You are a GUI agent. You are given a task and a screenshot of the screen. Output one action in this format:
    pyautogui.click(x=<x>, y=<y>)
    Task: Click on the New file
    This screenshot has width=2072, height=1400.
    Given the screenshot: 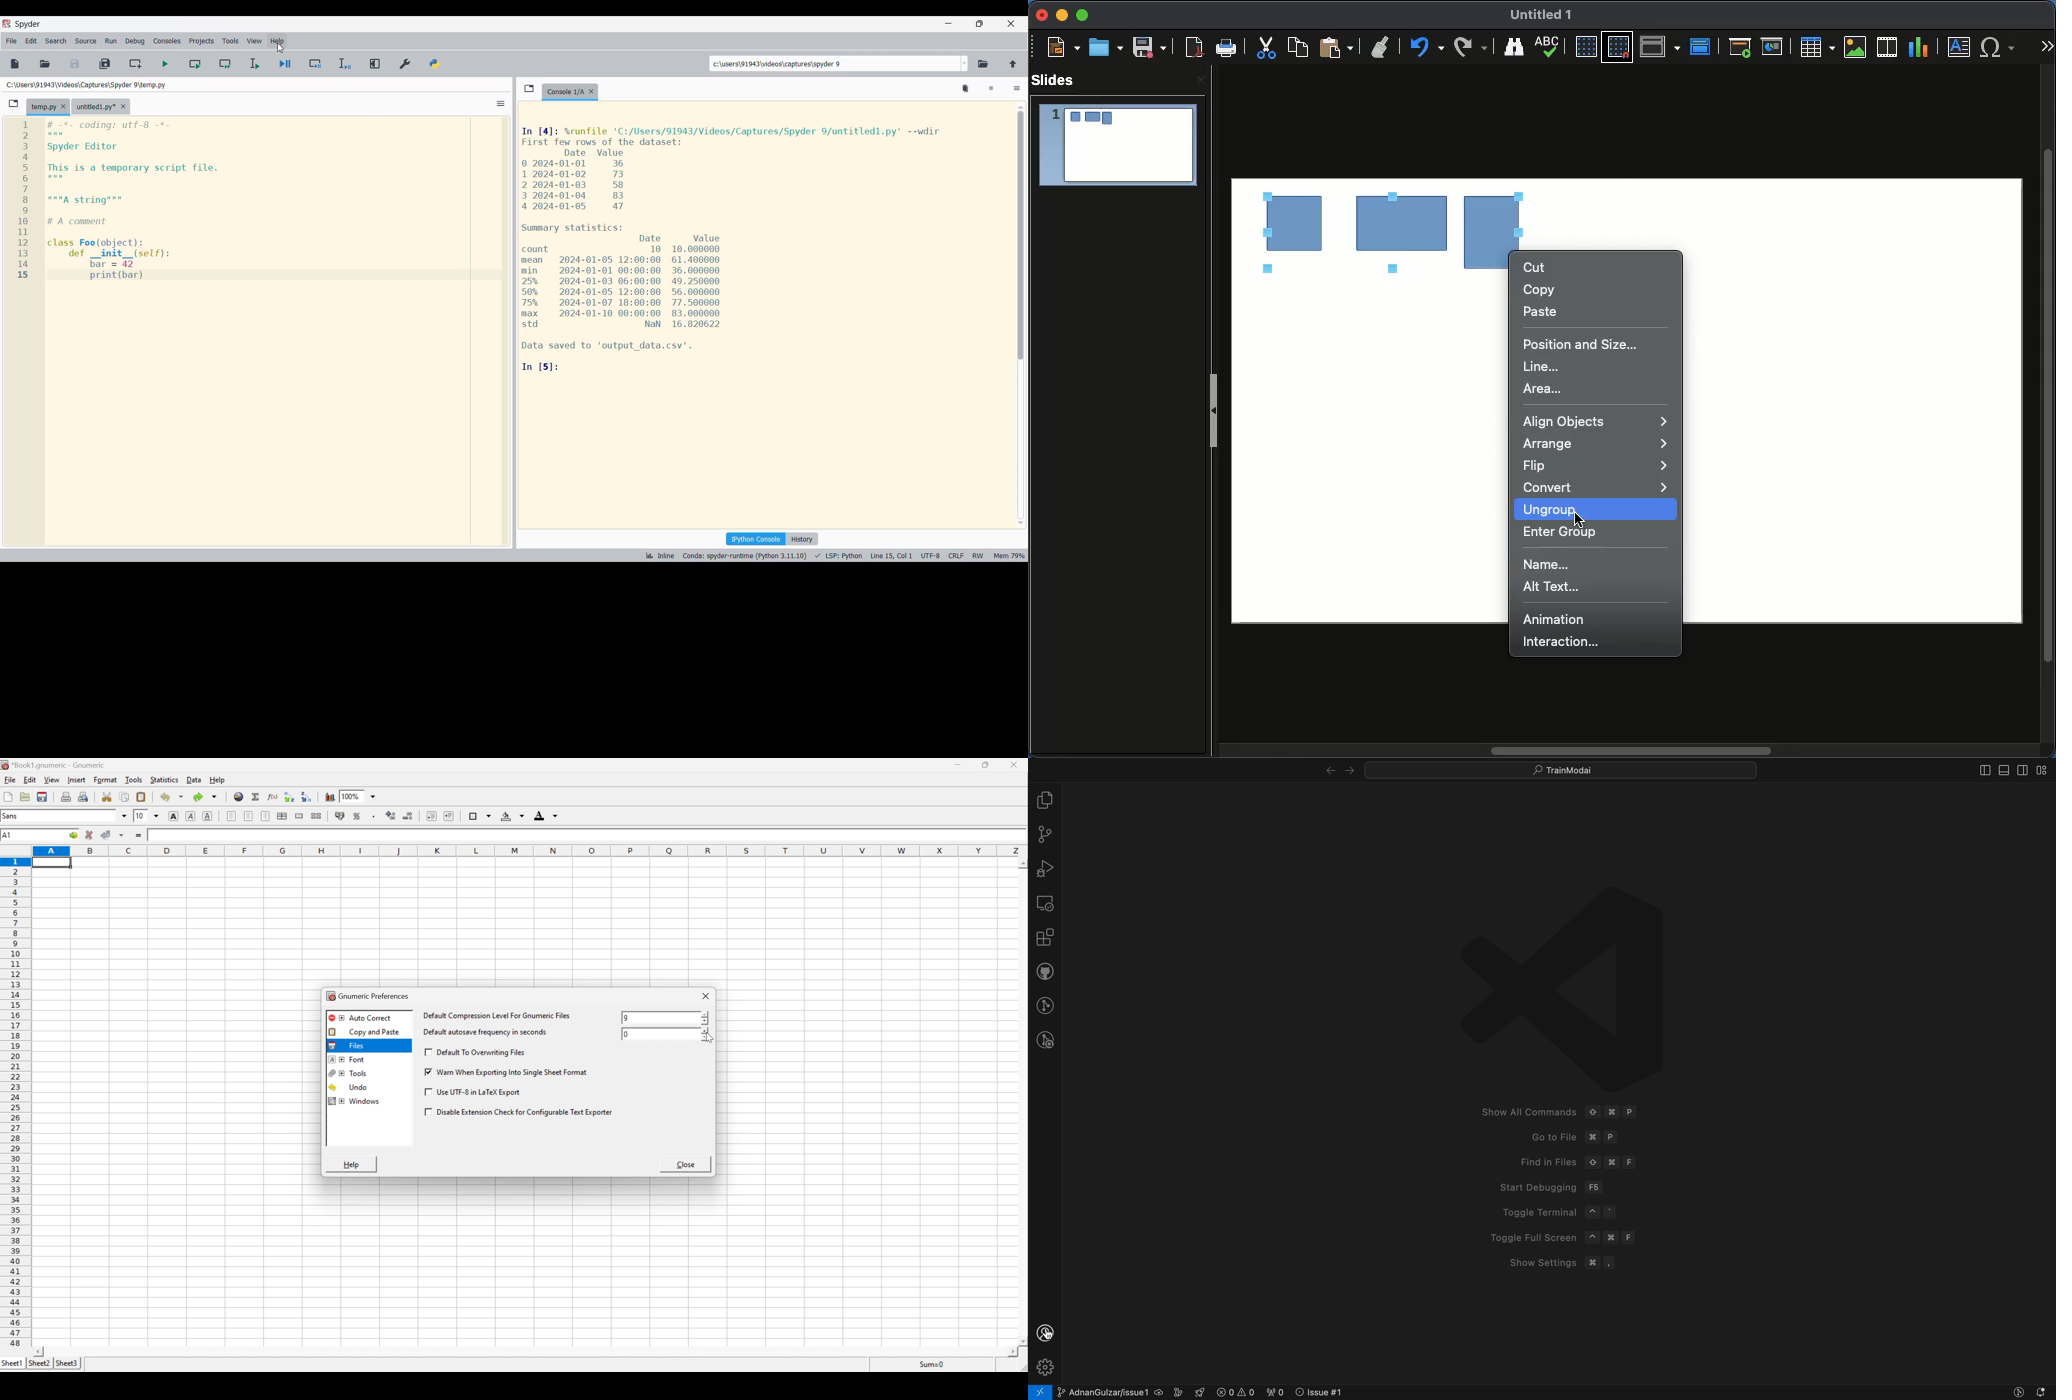 What is the action you would take?
    pyautogui.click(x=14, y=64)
    